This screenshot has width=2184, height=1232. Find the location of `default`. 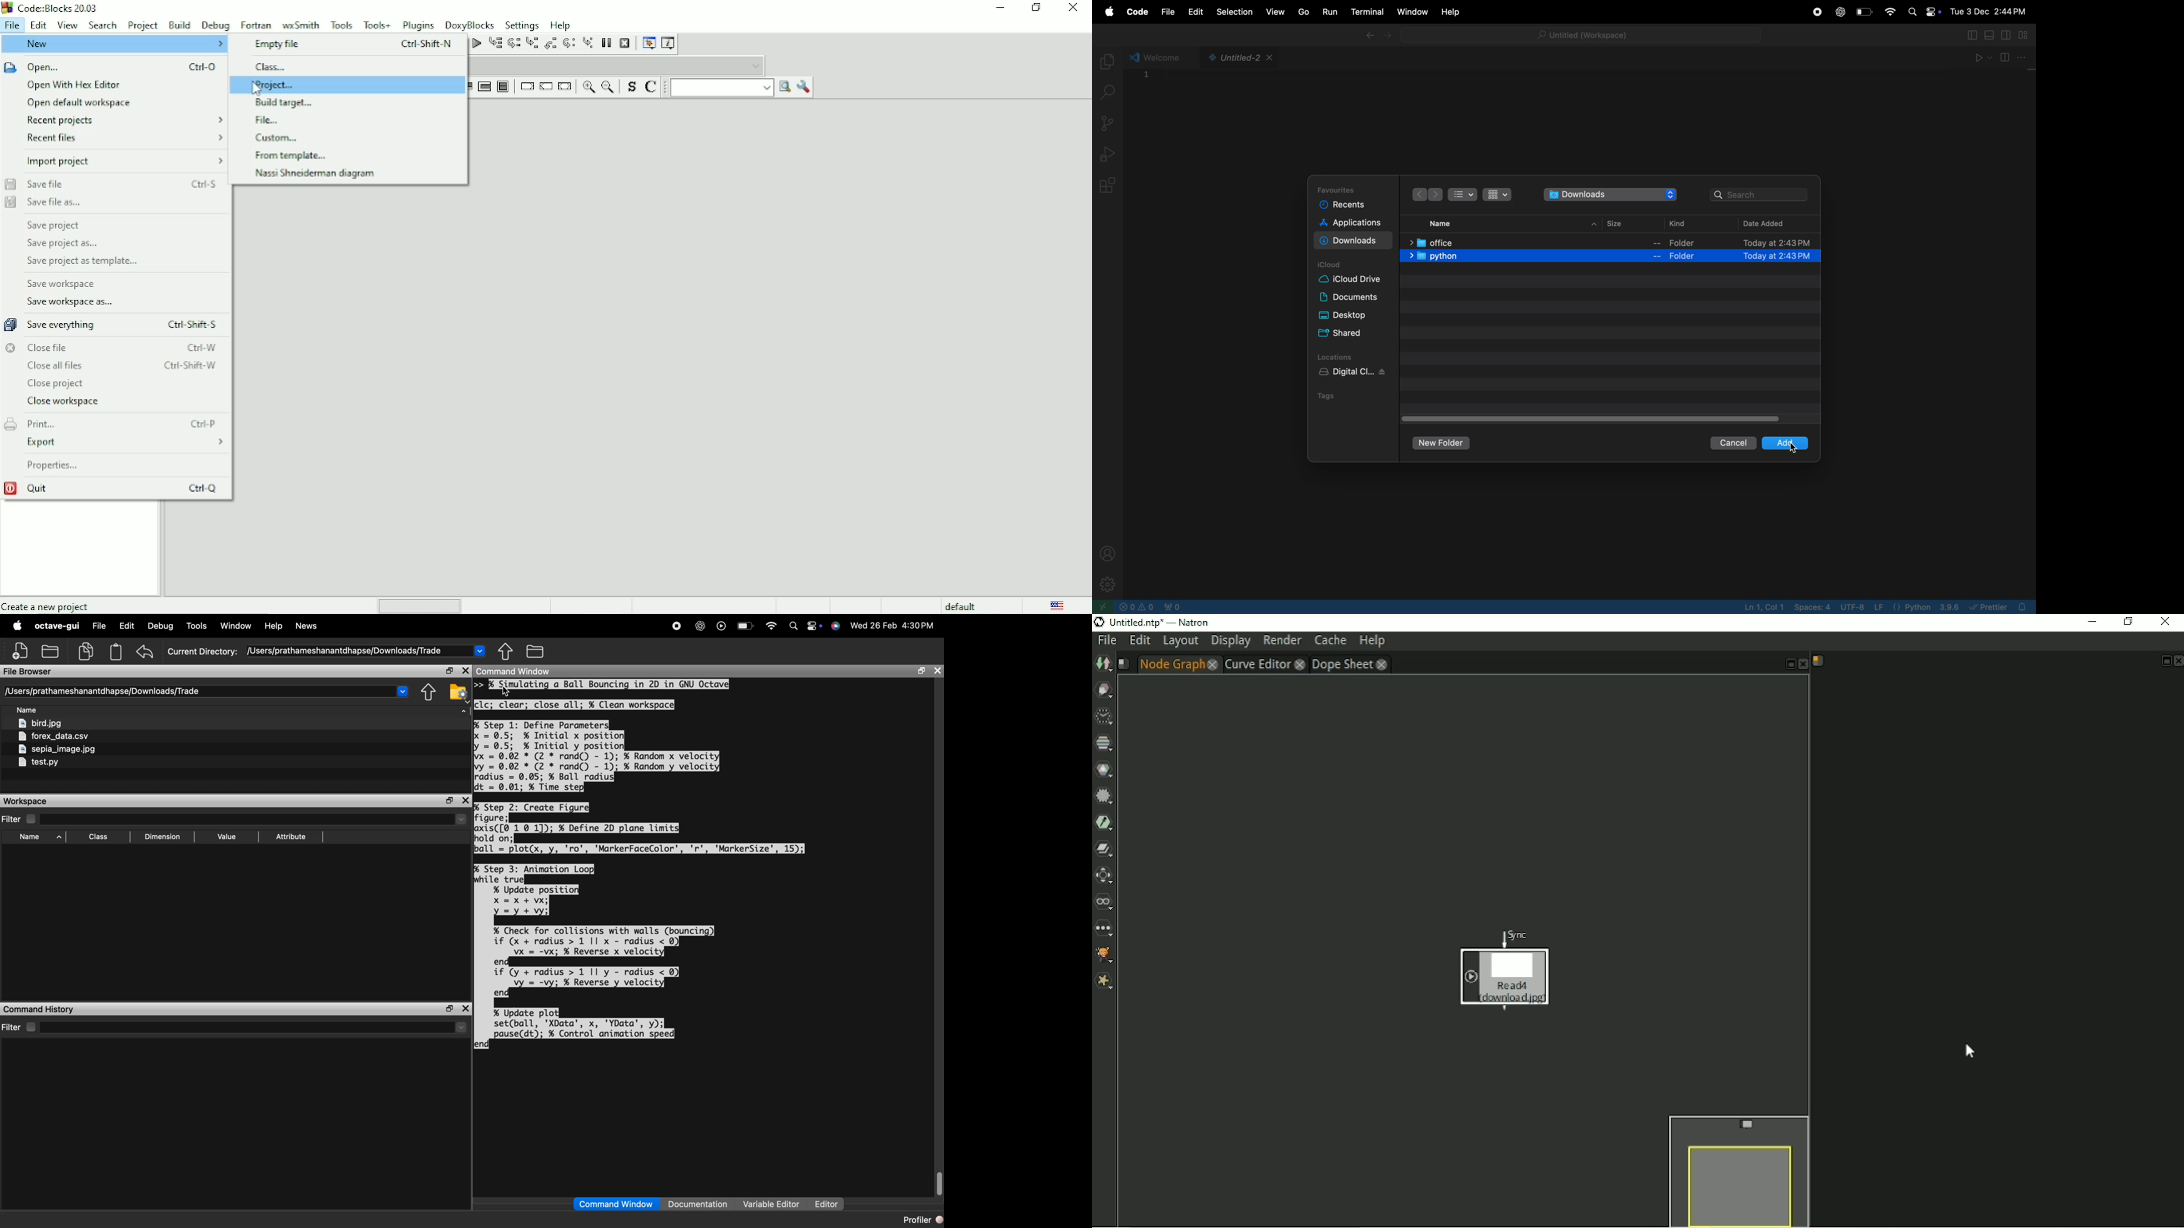

default is located at coordinates (961, 605).